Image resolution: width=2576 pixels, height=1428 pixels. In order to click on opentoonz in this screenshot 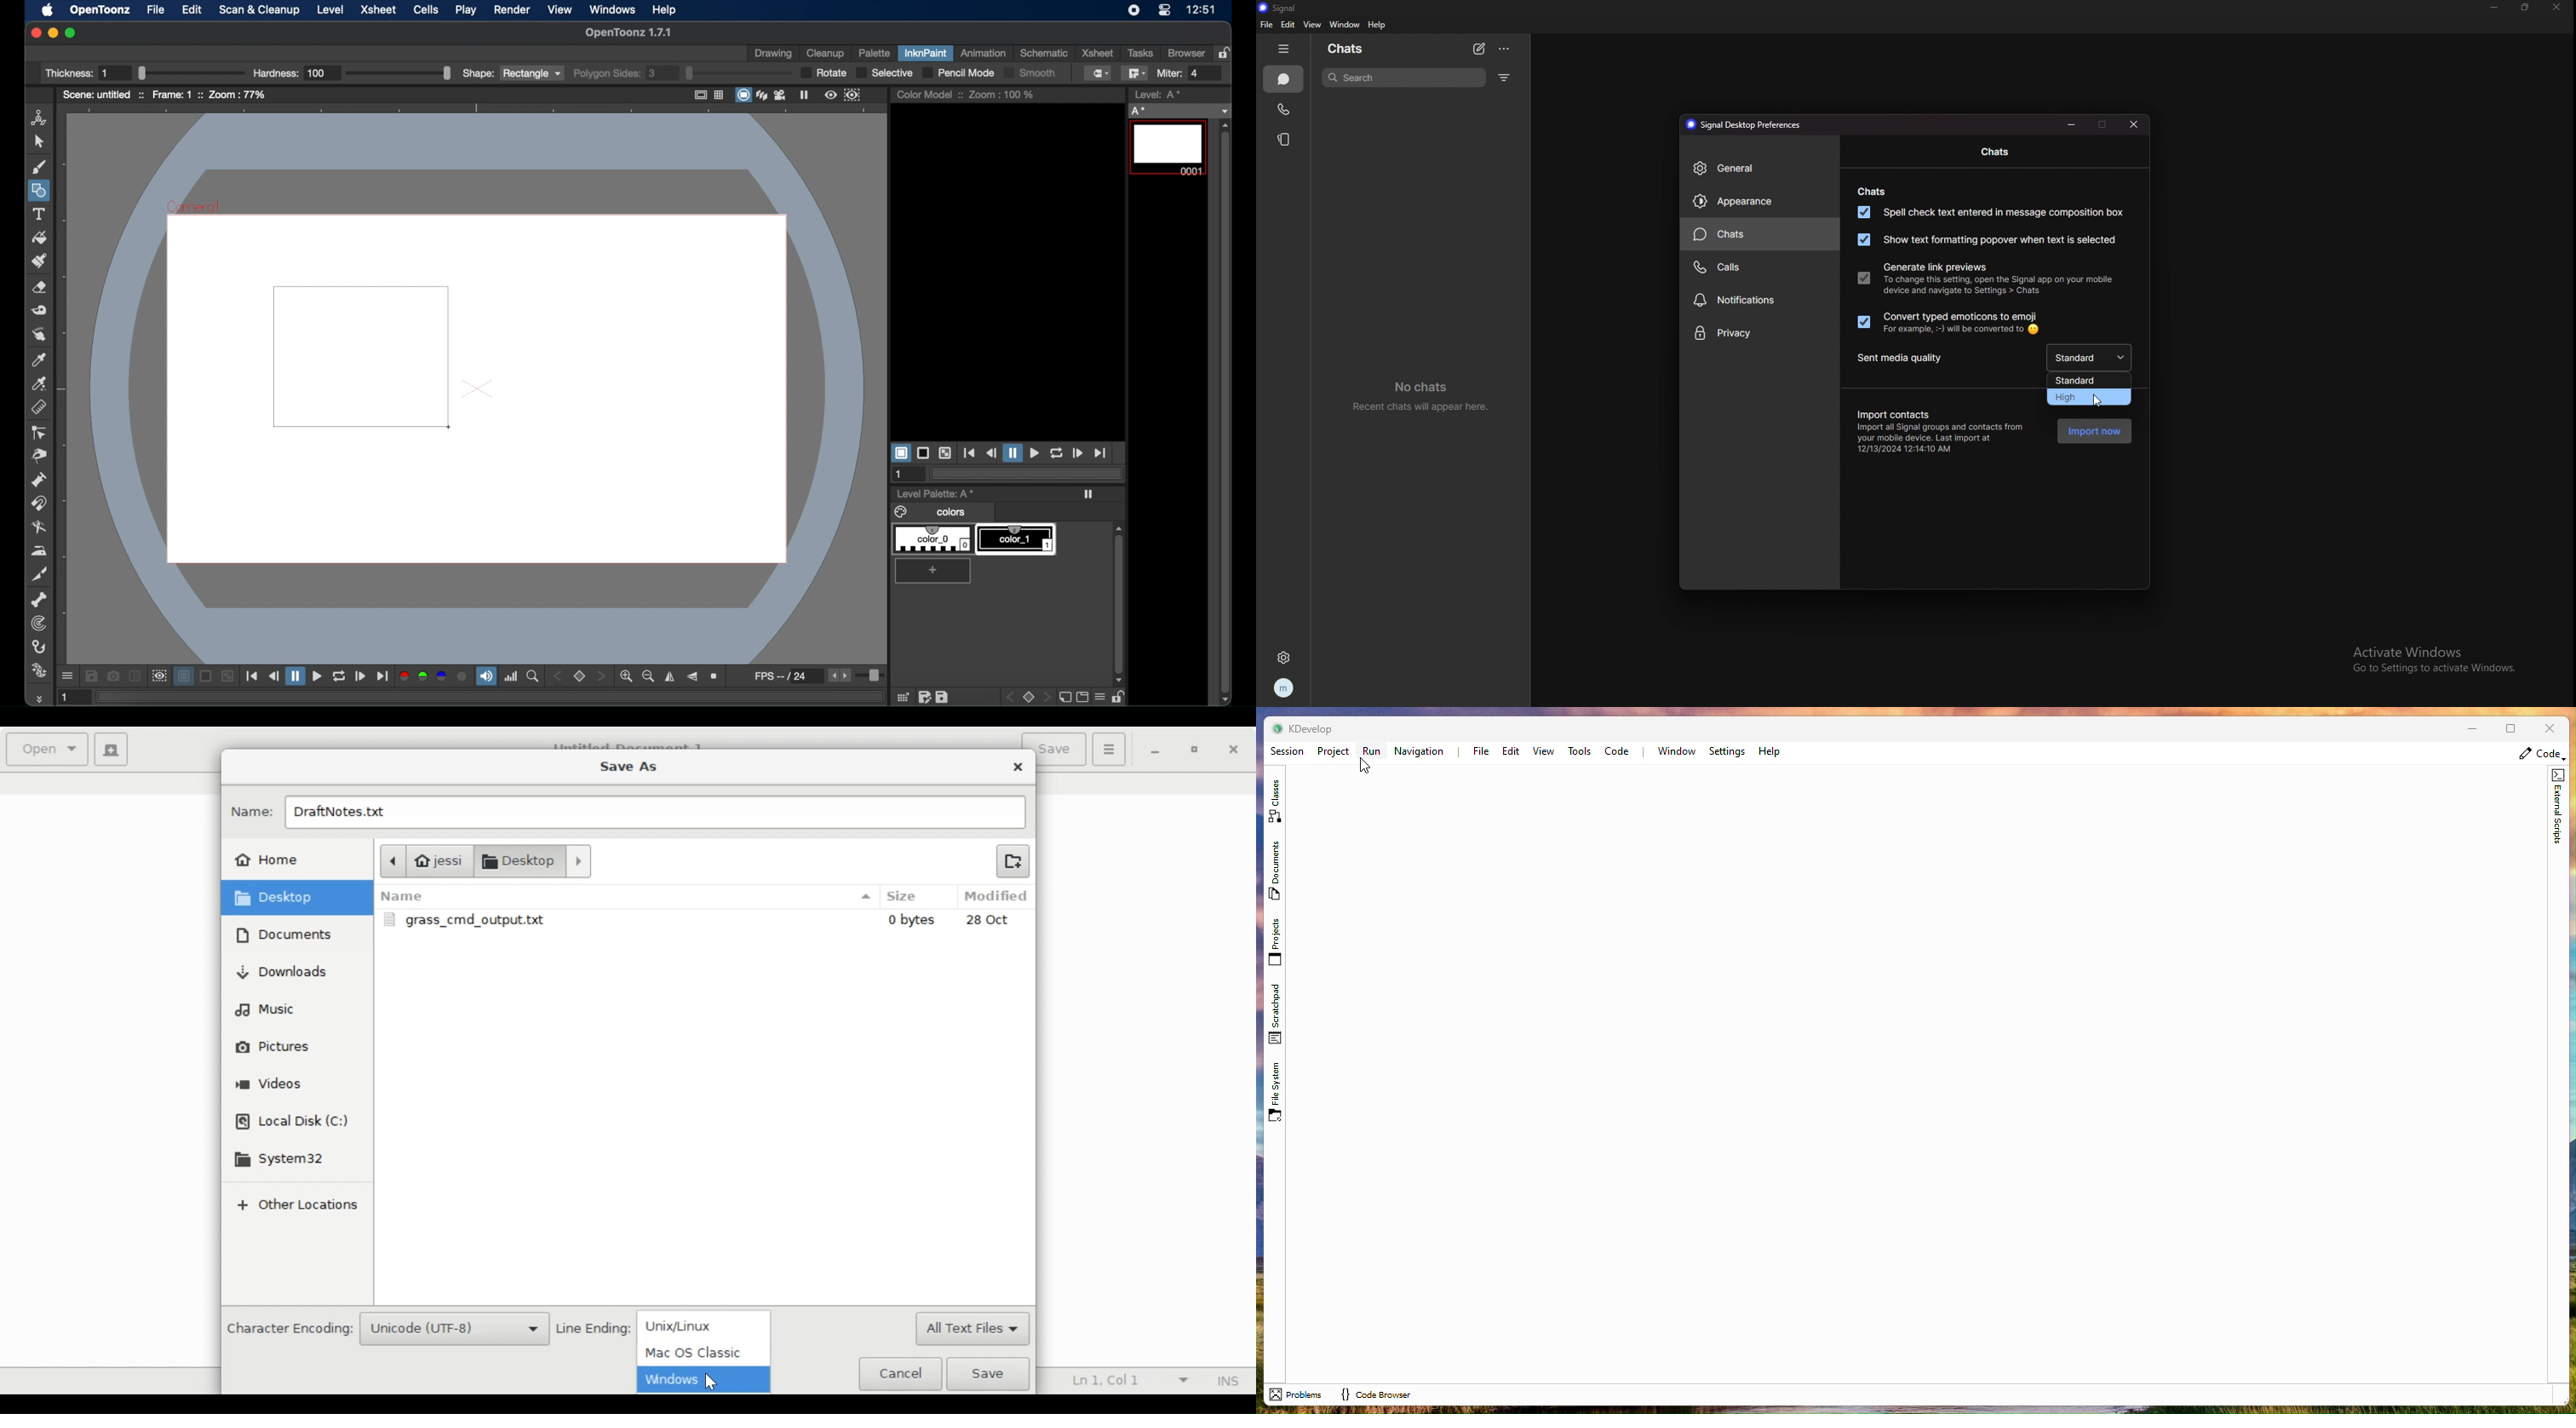, I will do `click(101, 10)`.